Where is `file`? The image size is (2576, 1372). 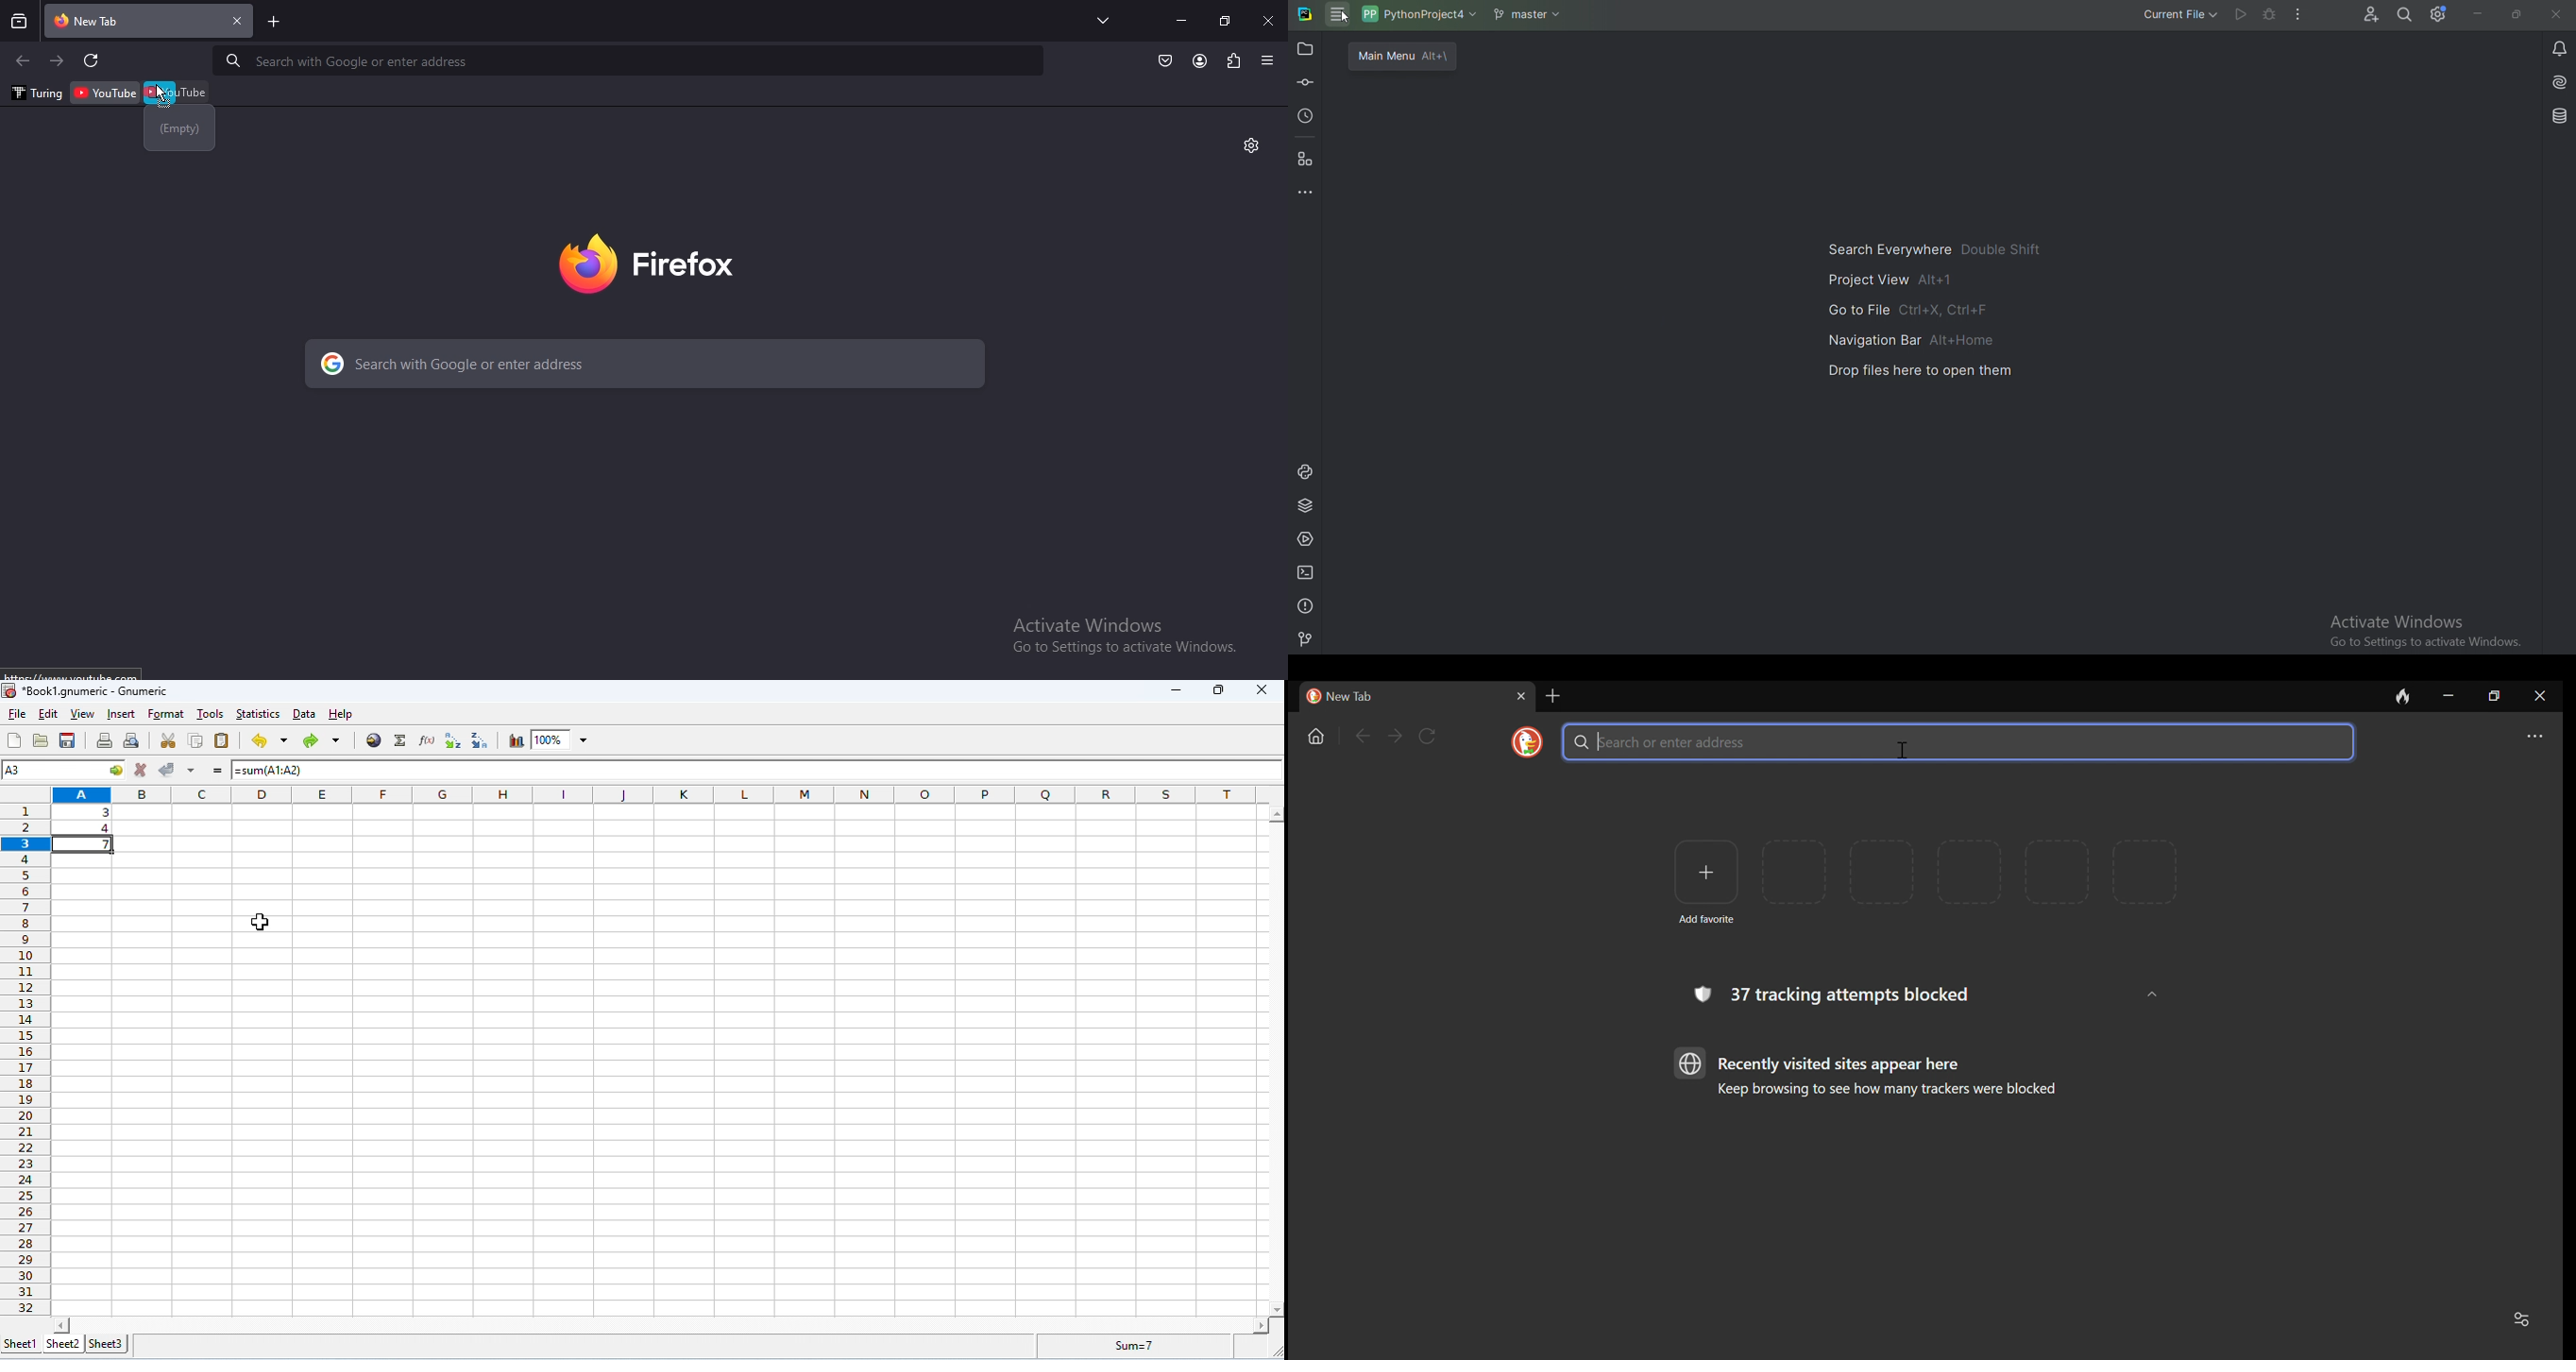
file is located at coordinates (18, 714).